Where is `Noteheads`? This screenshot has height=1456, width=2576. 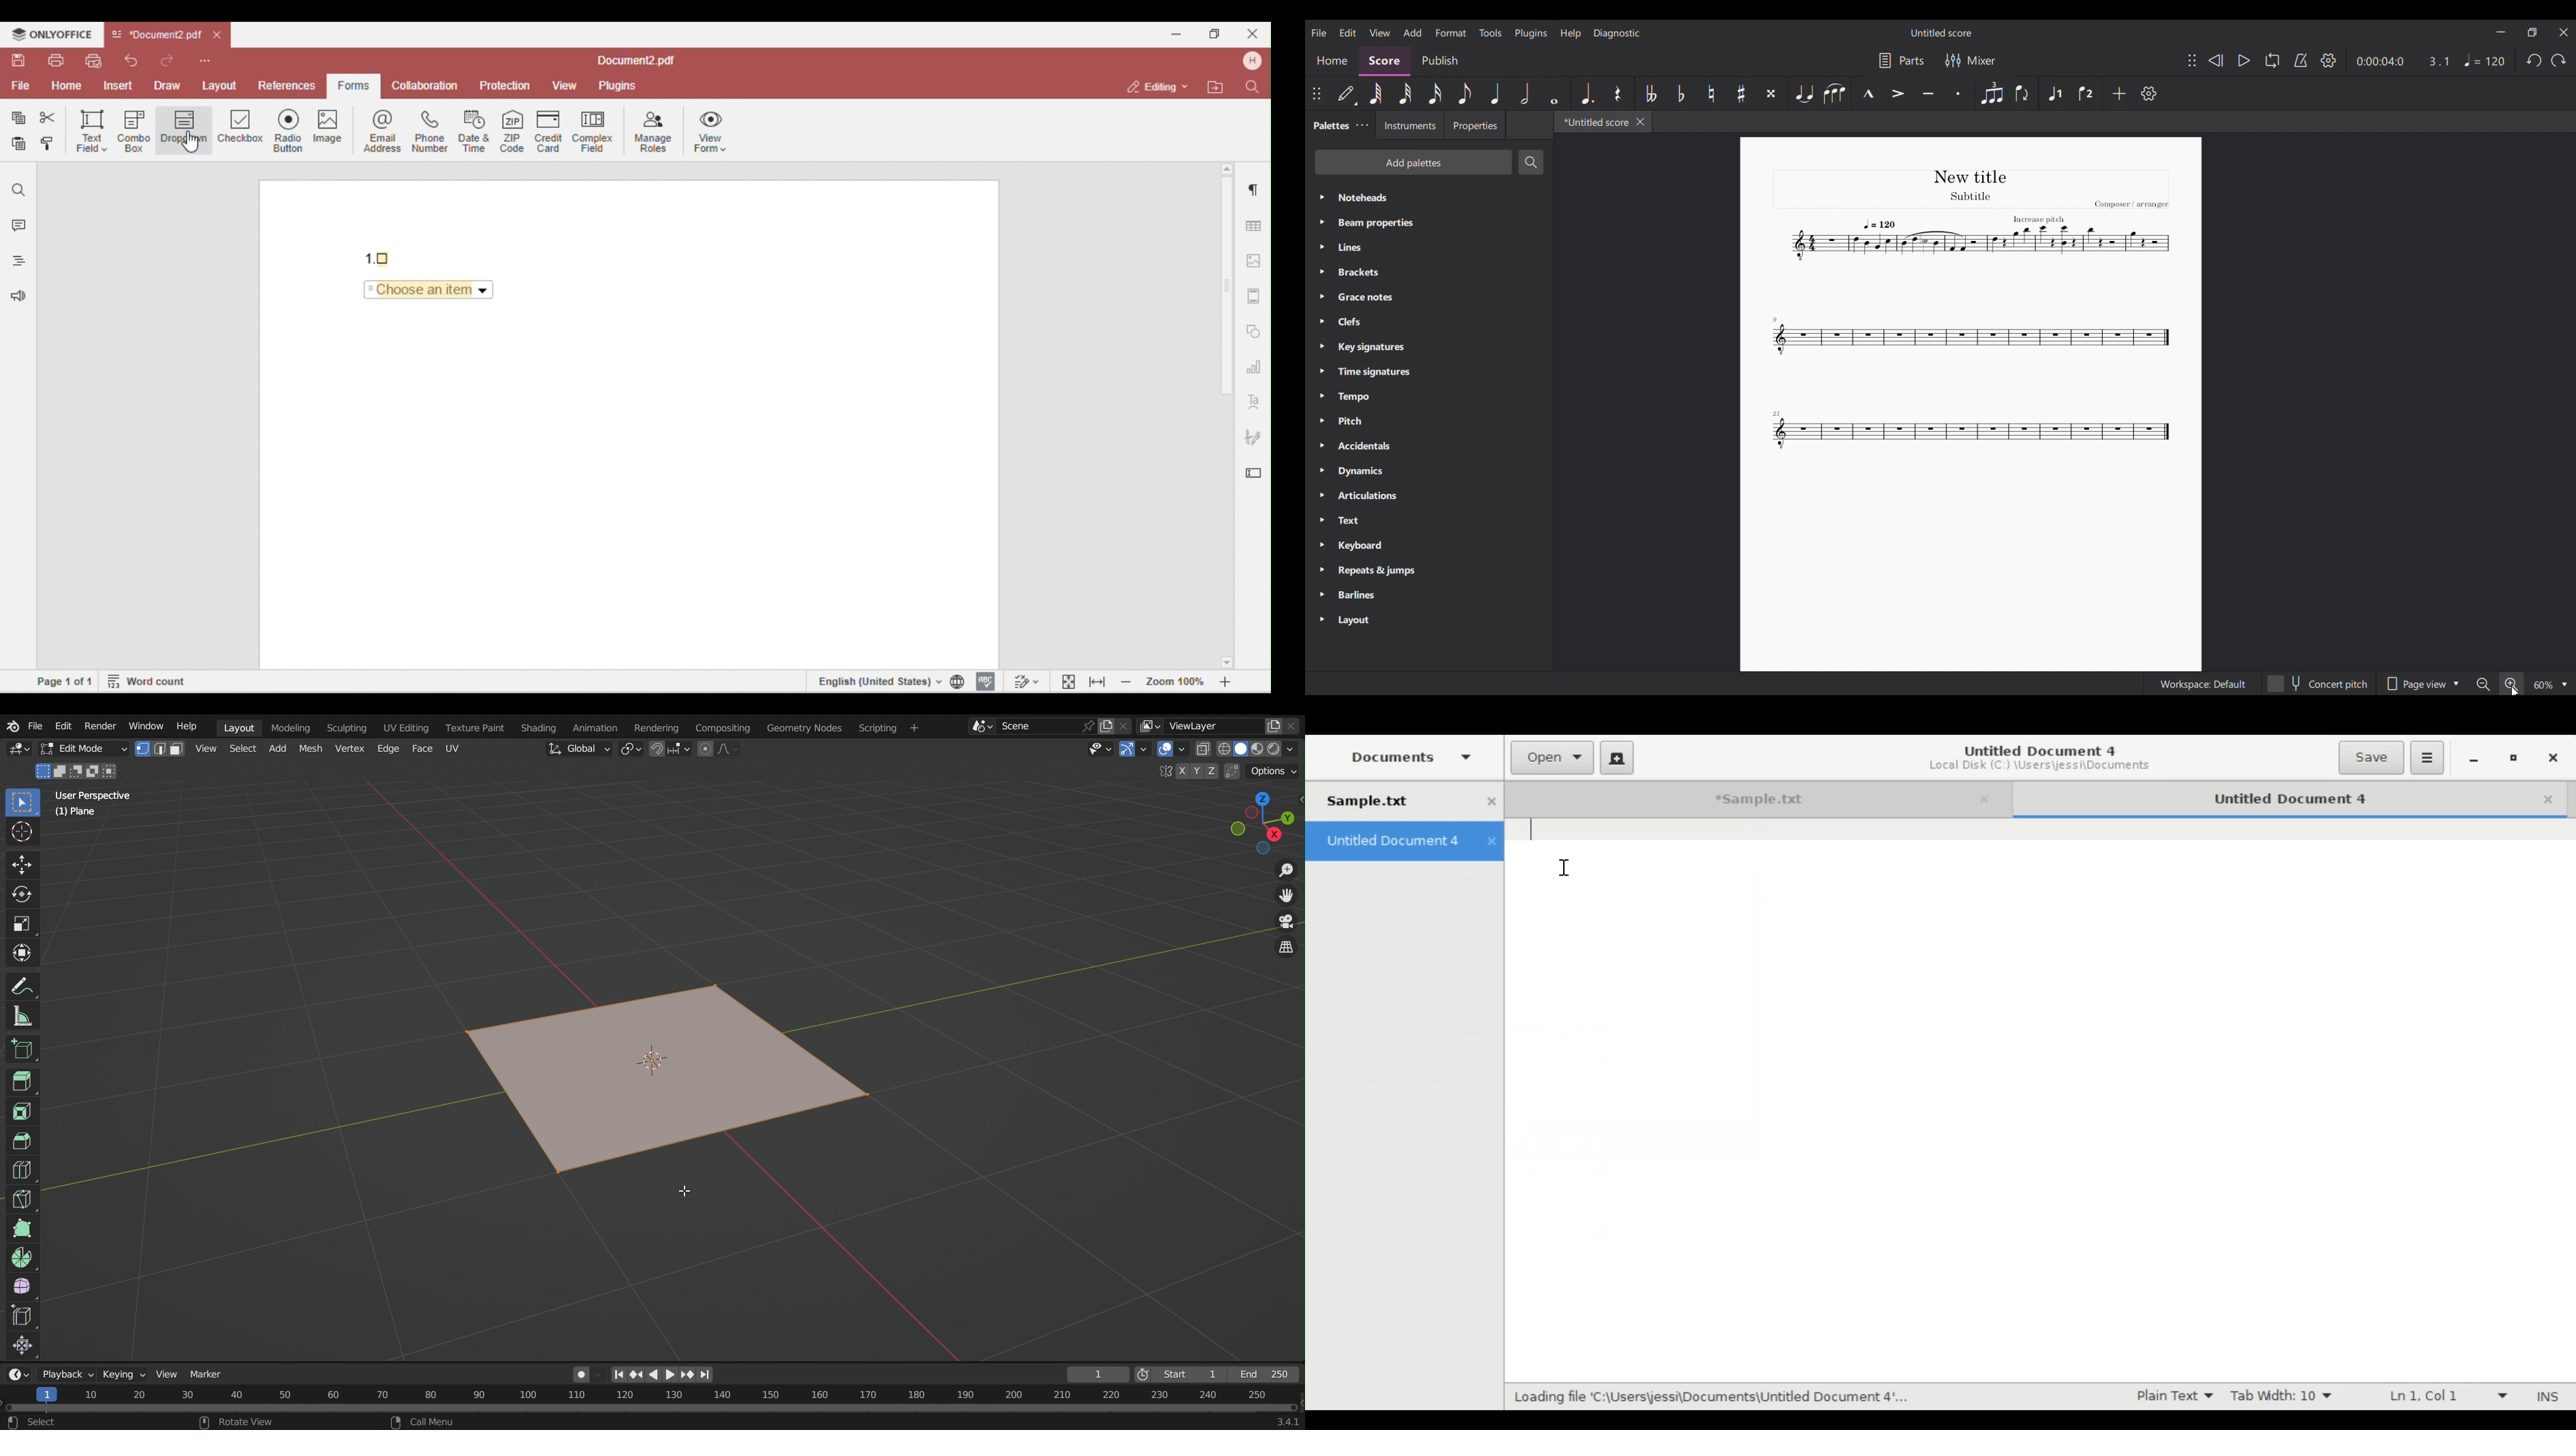
Noteheads is located at coordinates (1430, 198).